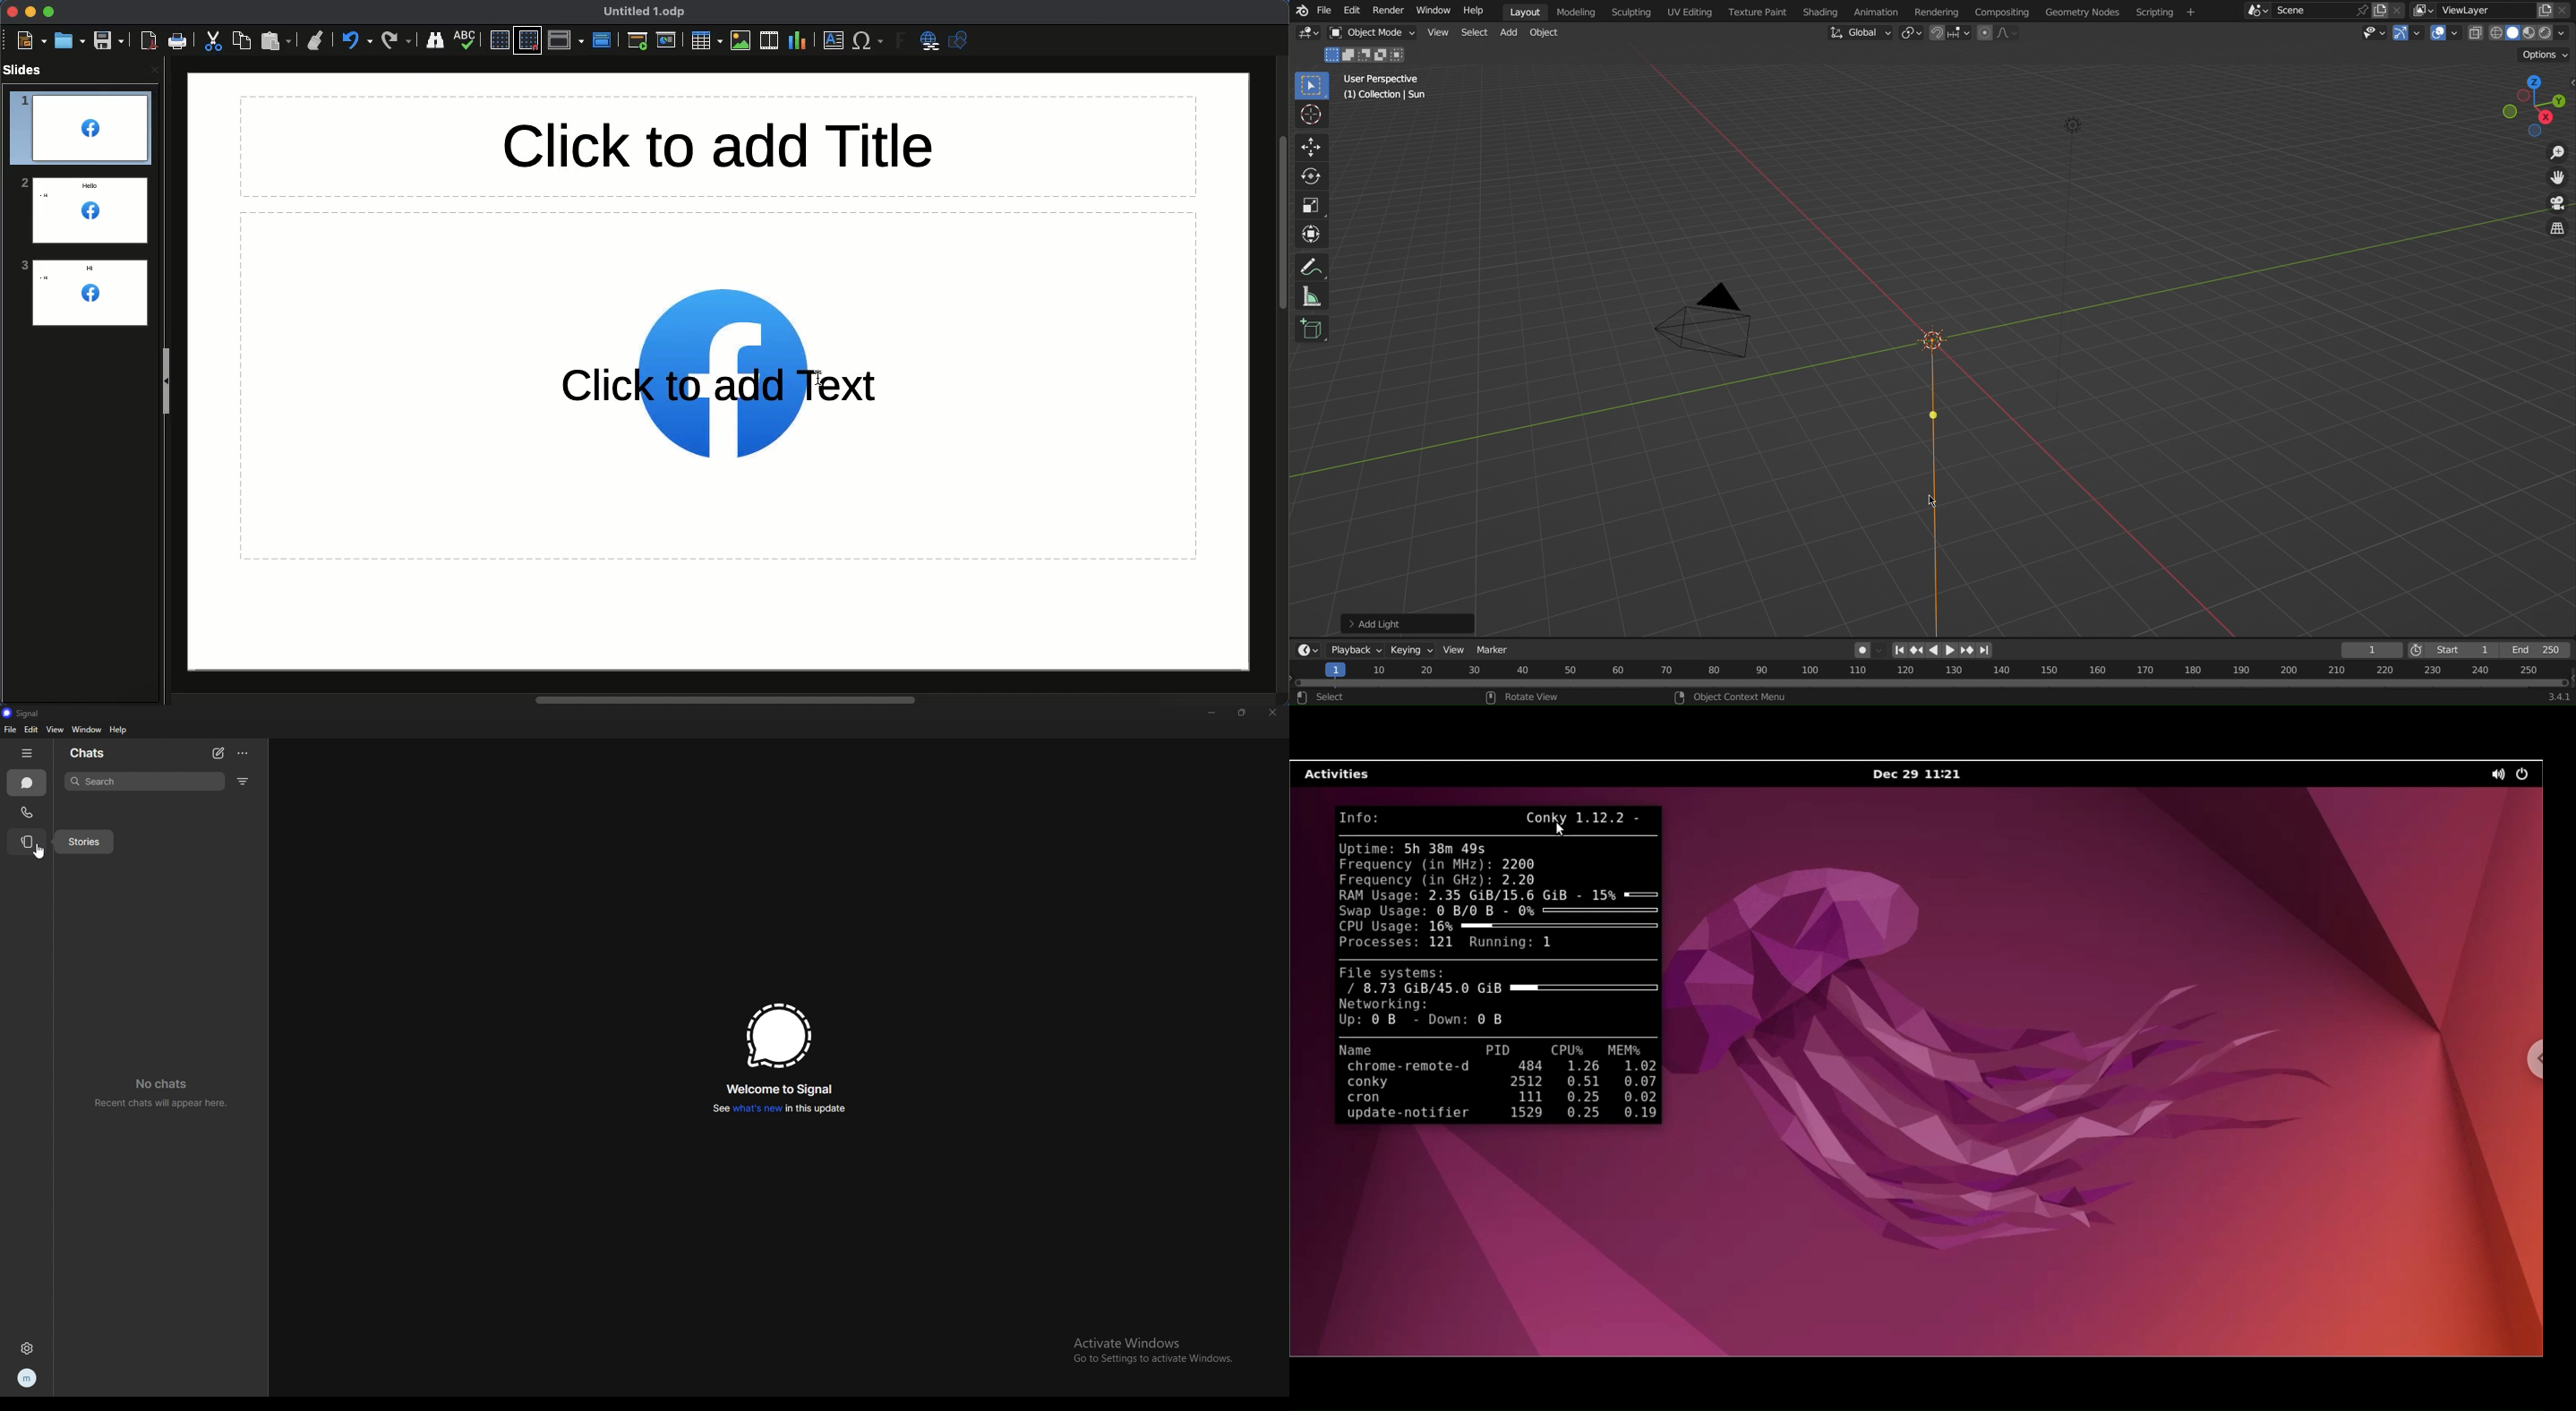 The height and width of the screenshot is (1428, 2576). I want to click on Render, so click(1385, 11).